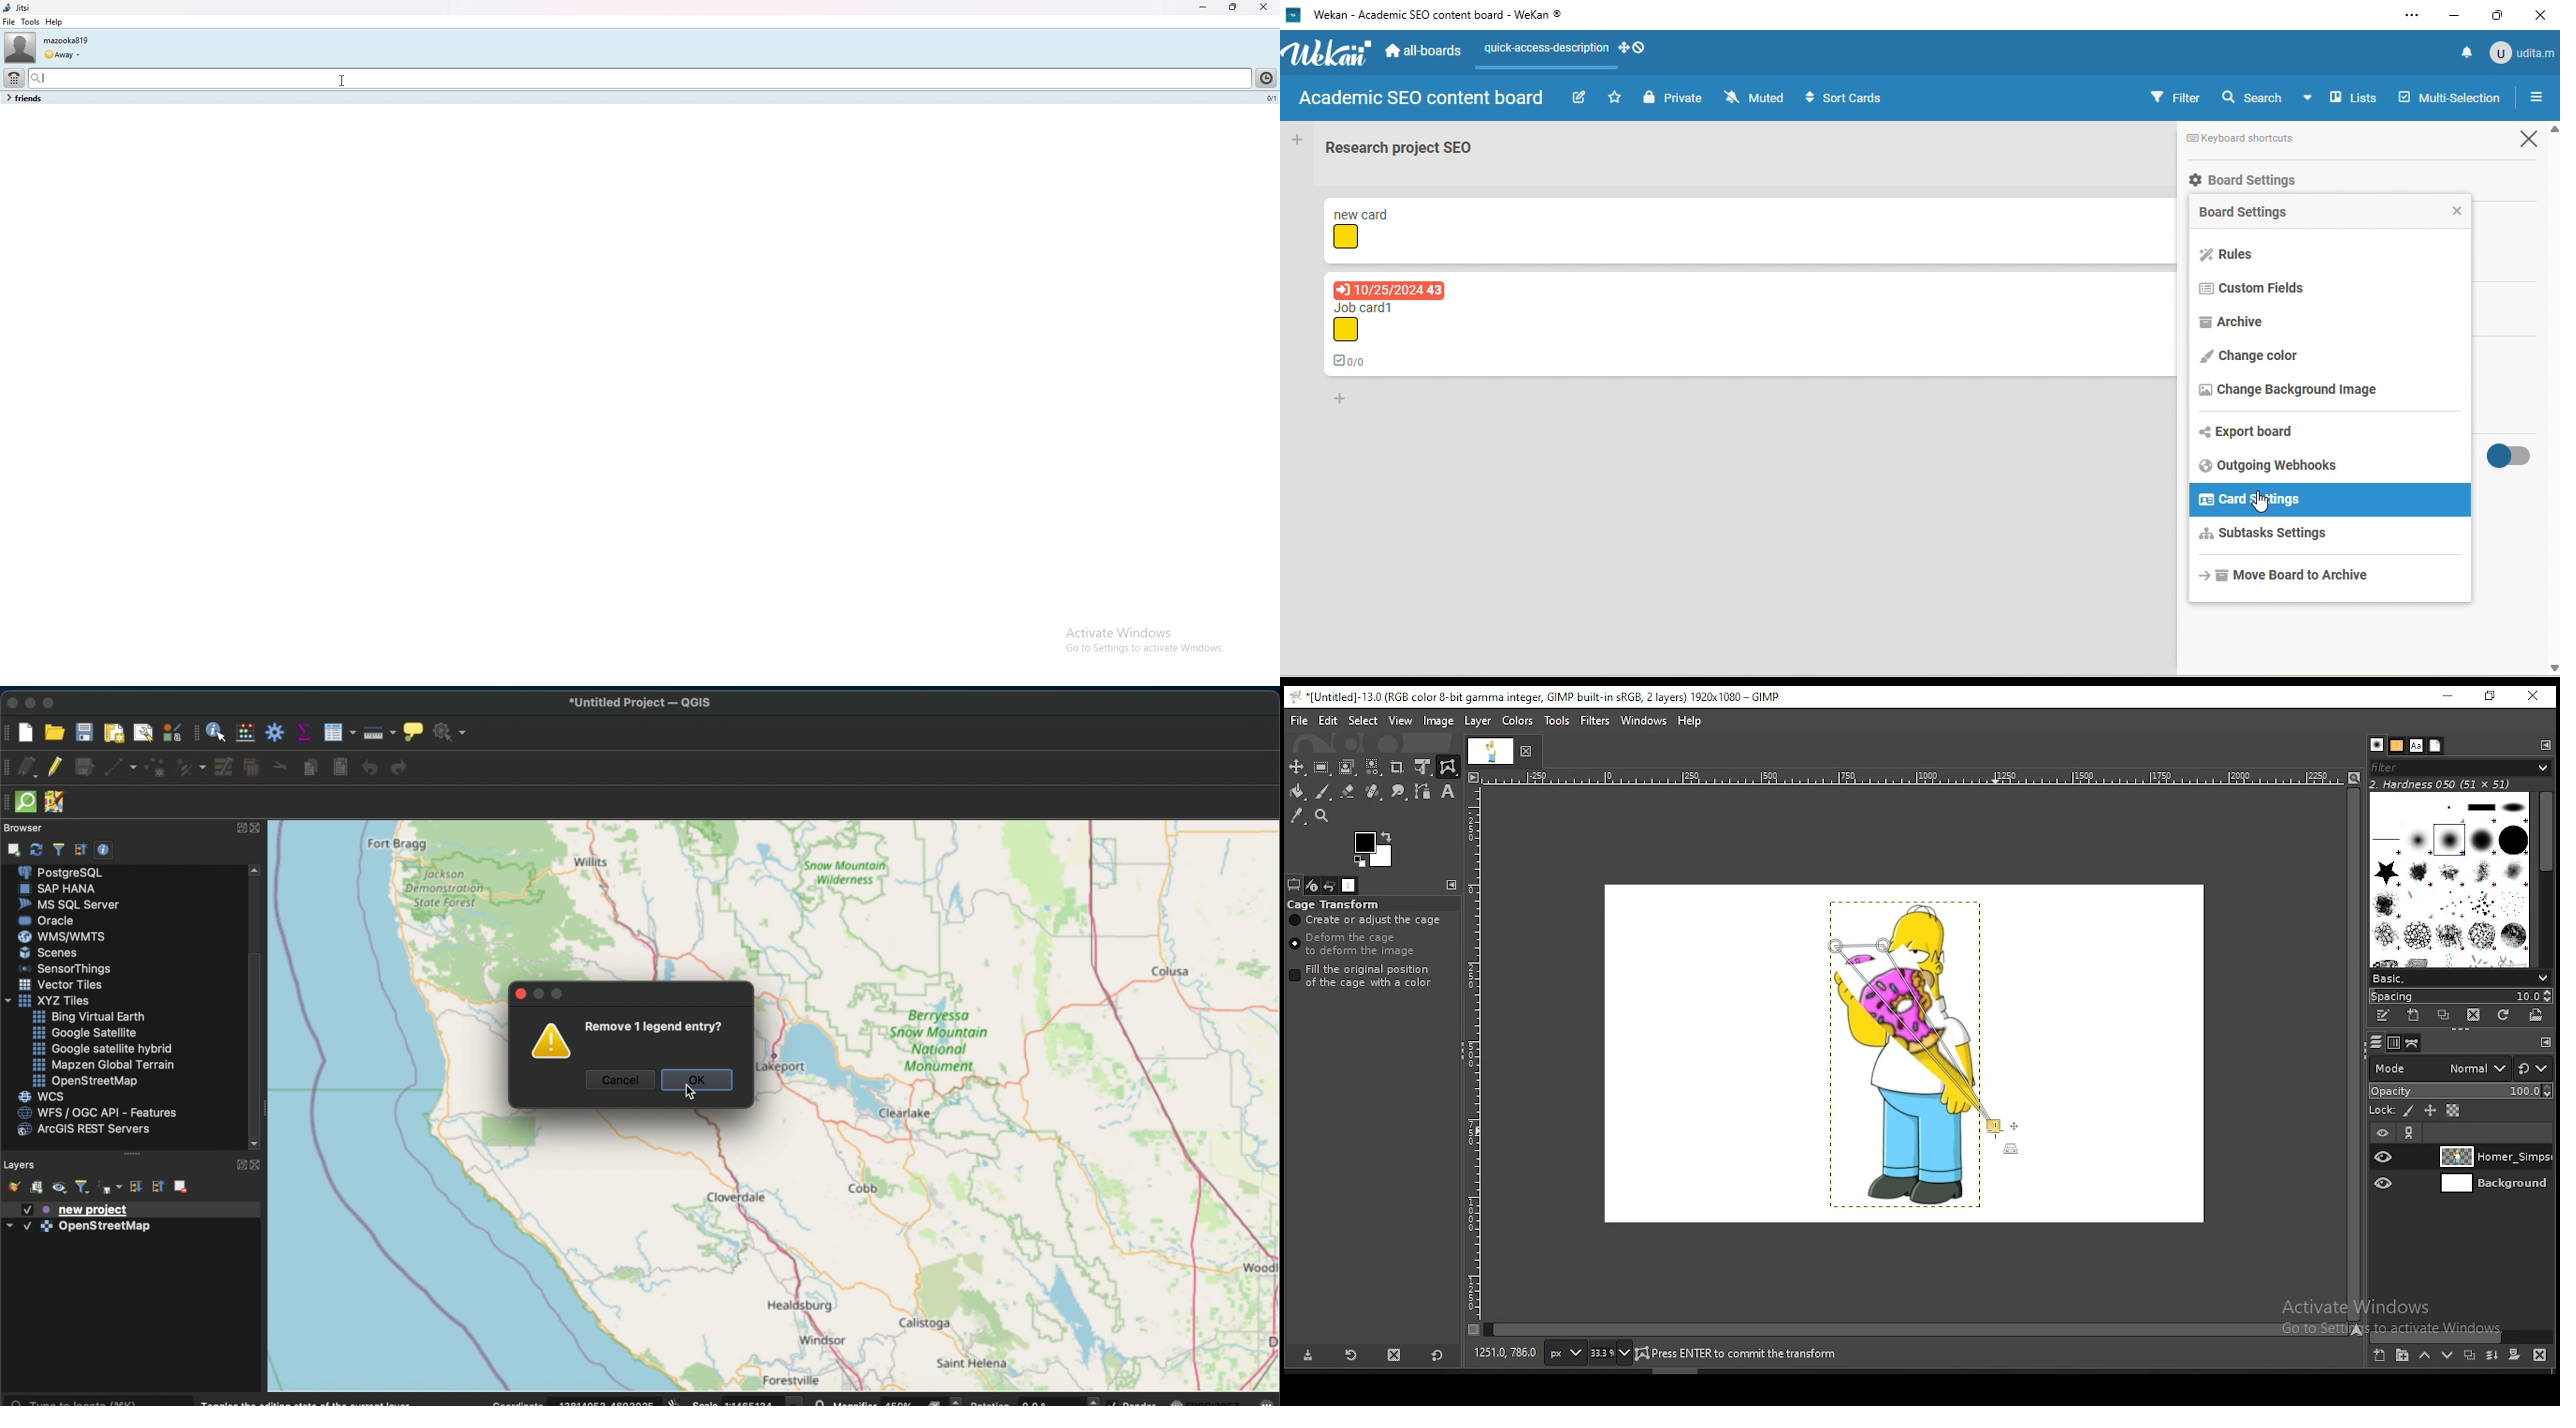 This screenshot has height=1428, width=2576. I want to click on export board, so click(2275, 430).